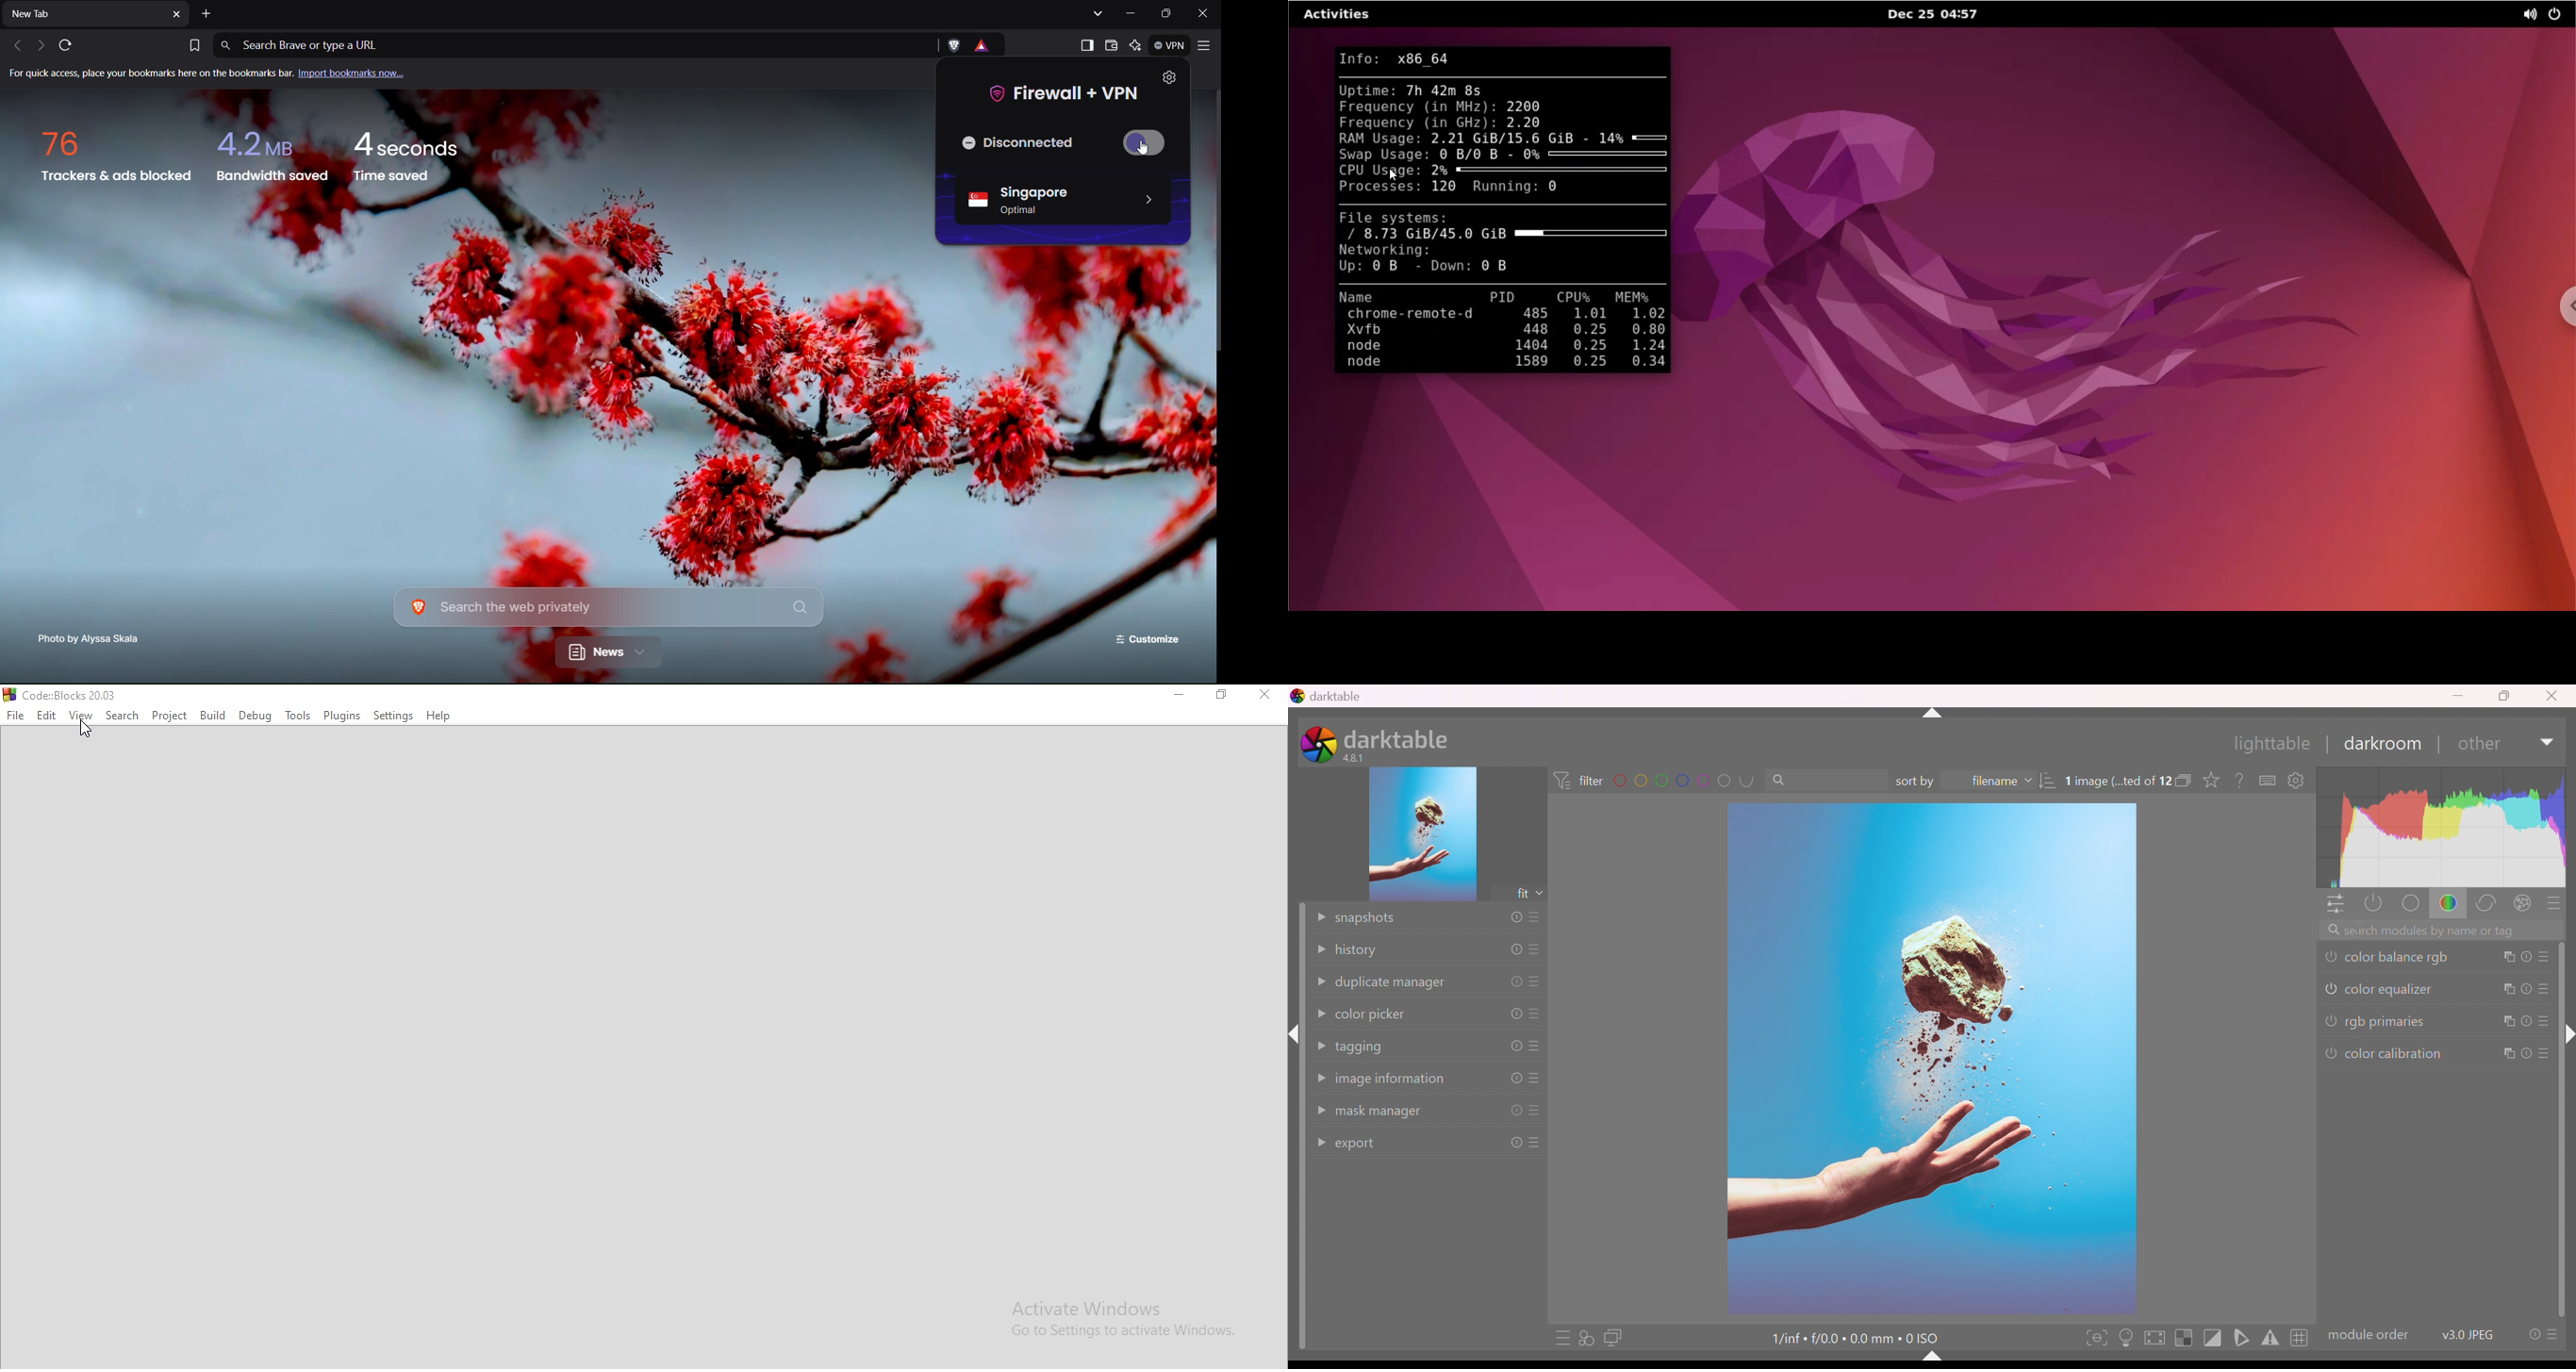  Describe the element at coordinates (256, 715) in the screenshot. I see `Debug ` at that location.